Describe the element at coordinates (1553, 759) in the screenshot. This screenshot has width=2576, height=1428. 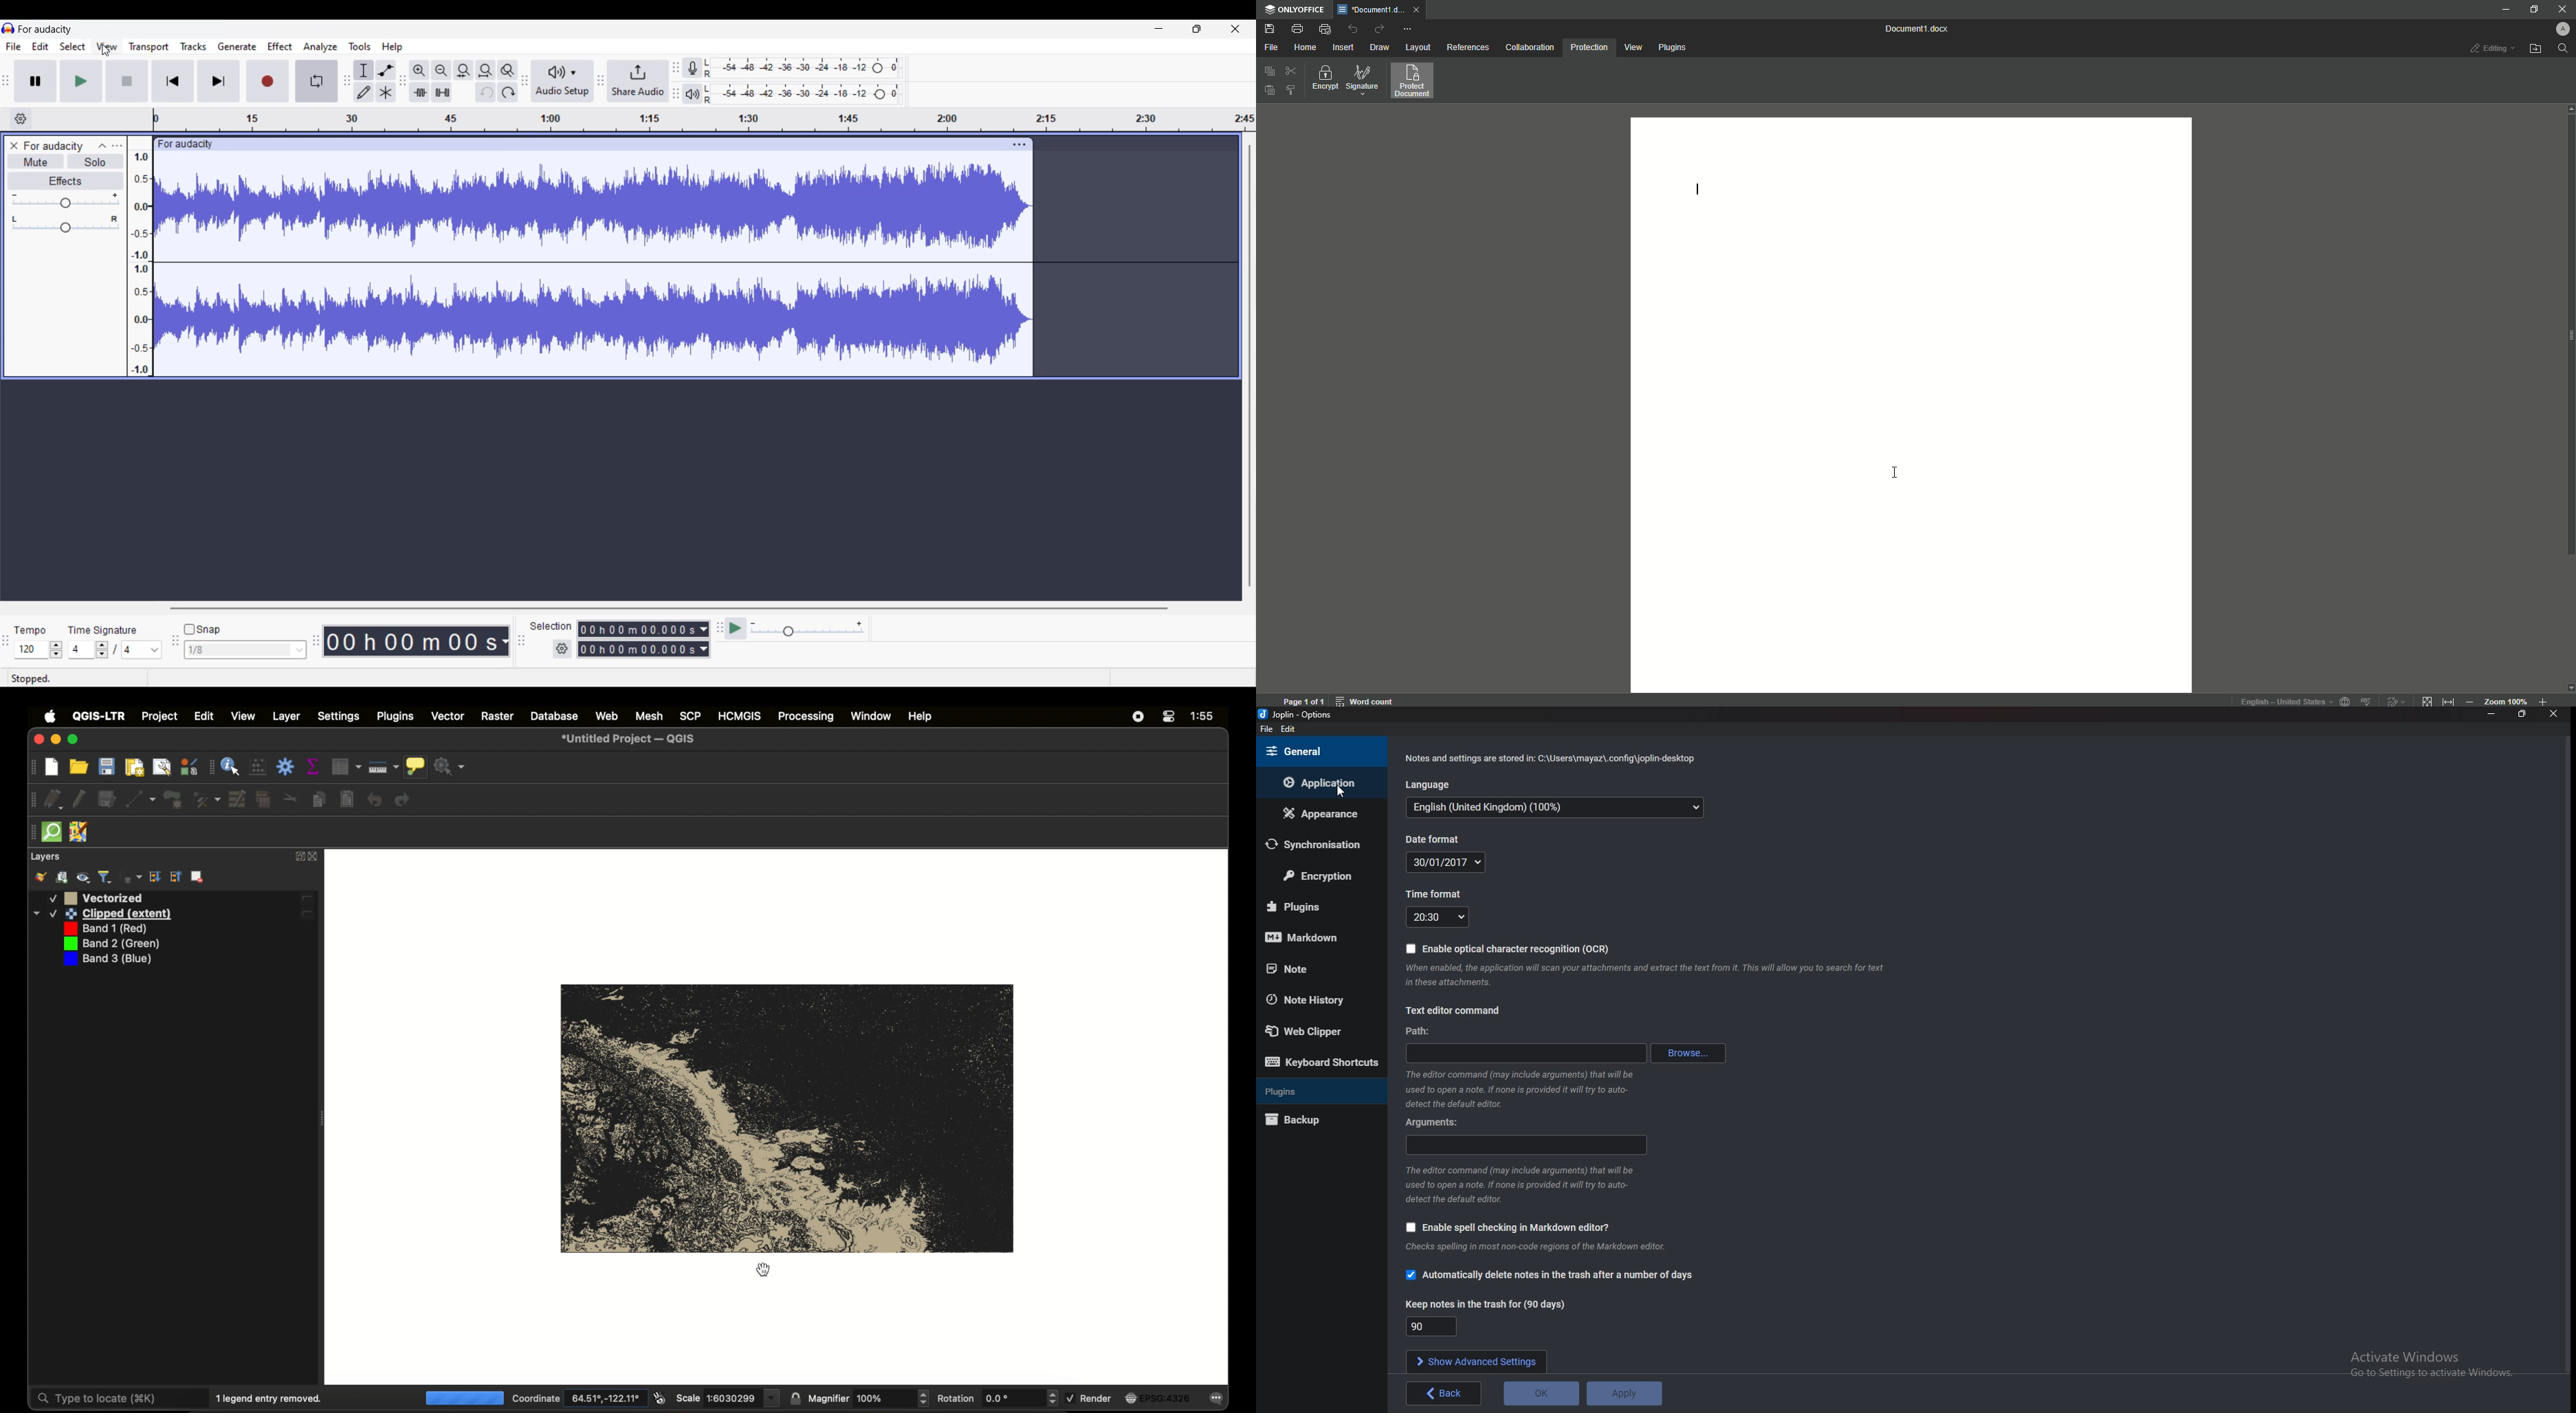
I see `Info` at that location.